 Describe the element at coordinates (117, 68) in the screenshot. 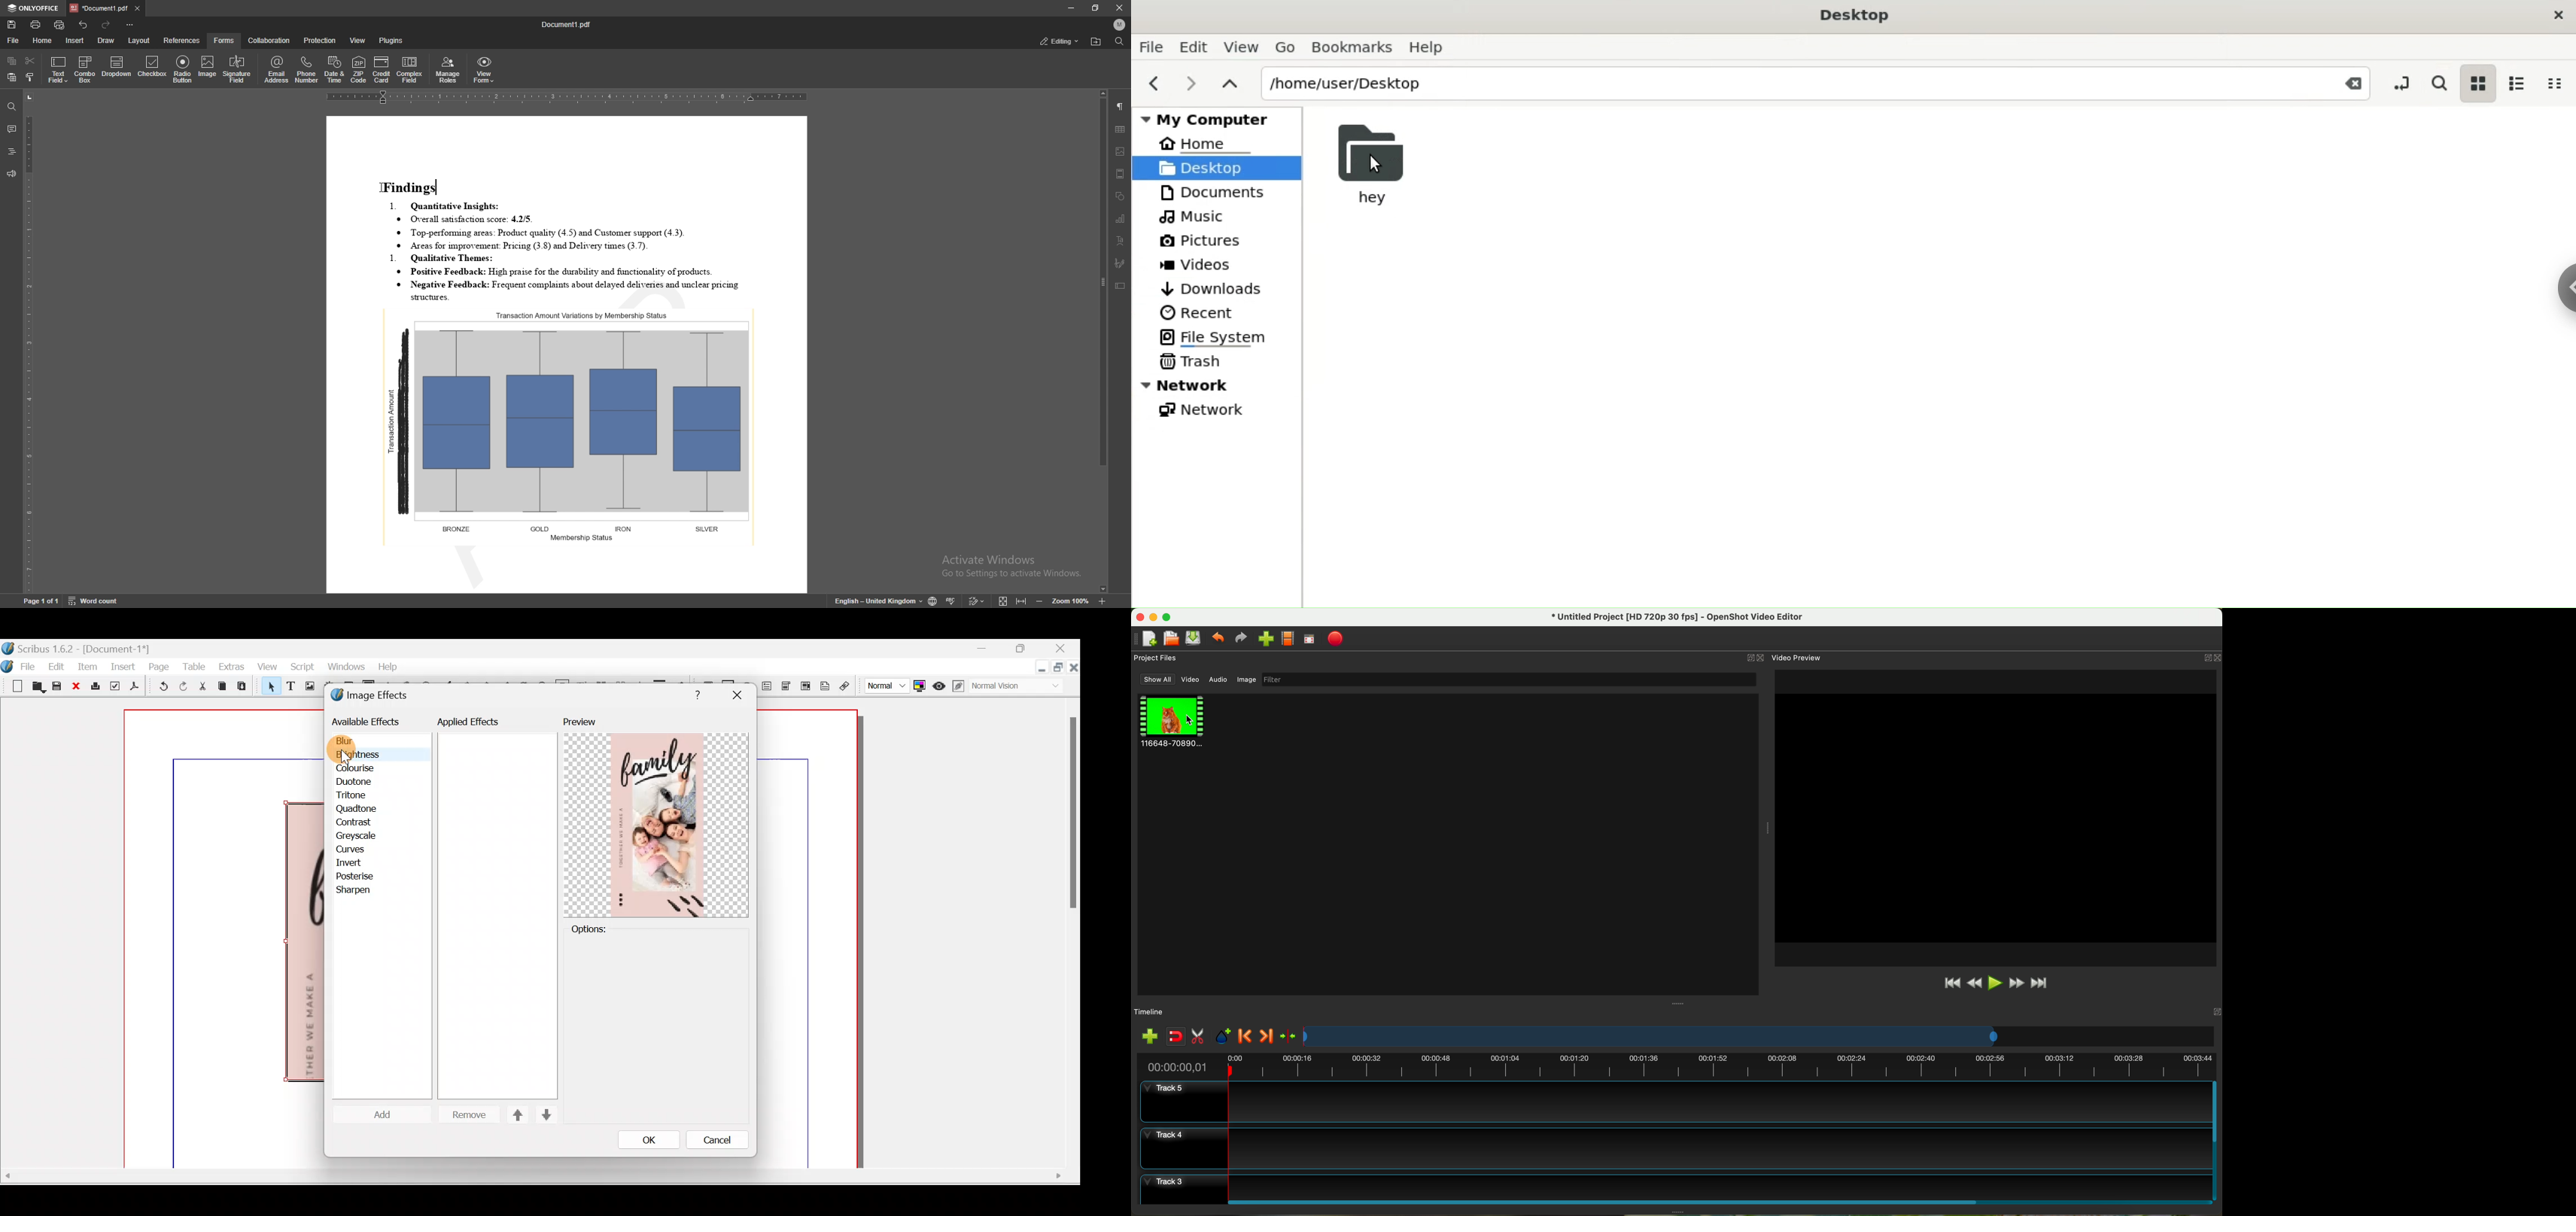

I see `dropdown` at that location.